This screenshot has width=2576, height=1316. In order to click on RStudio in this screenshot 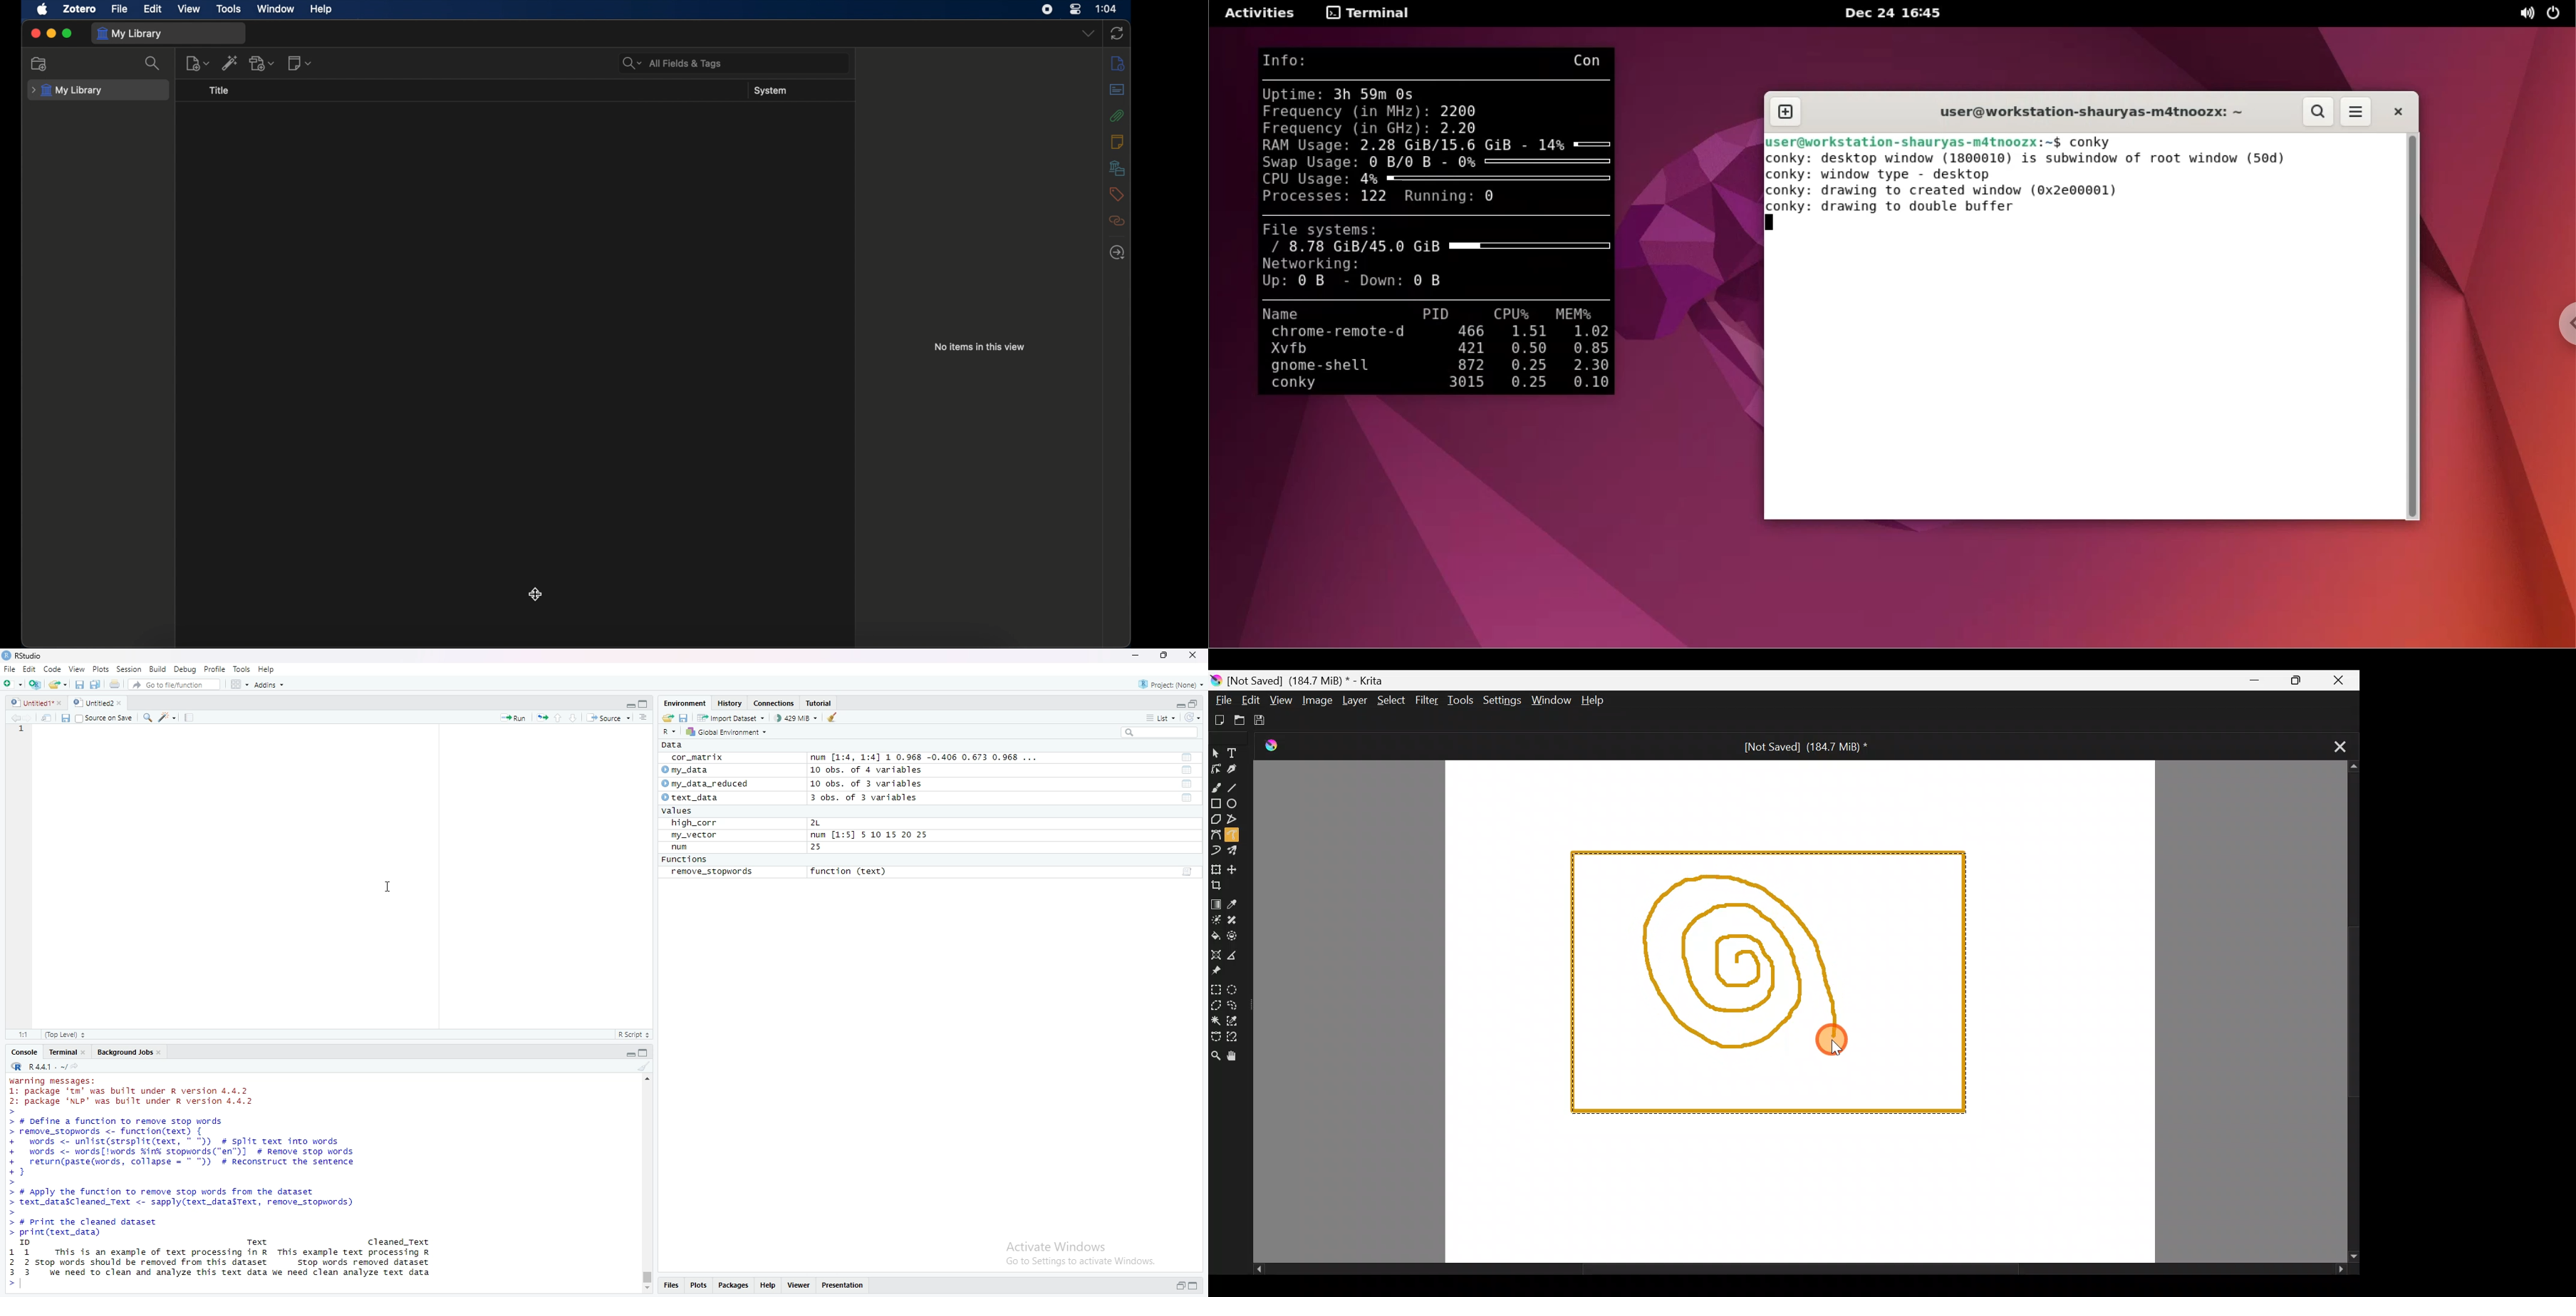, I will do `click(22, 655)`.